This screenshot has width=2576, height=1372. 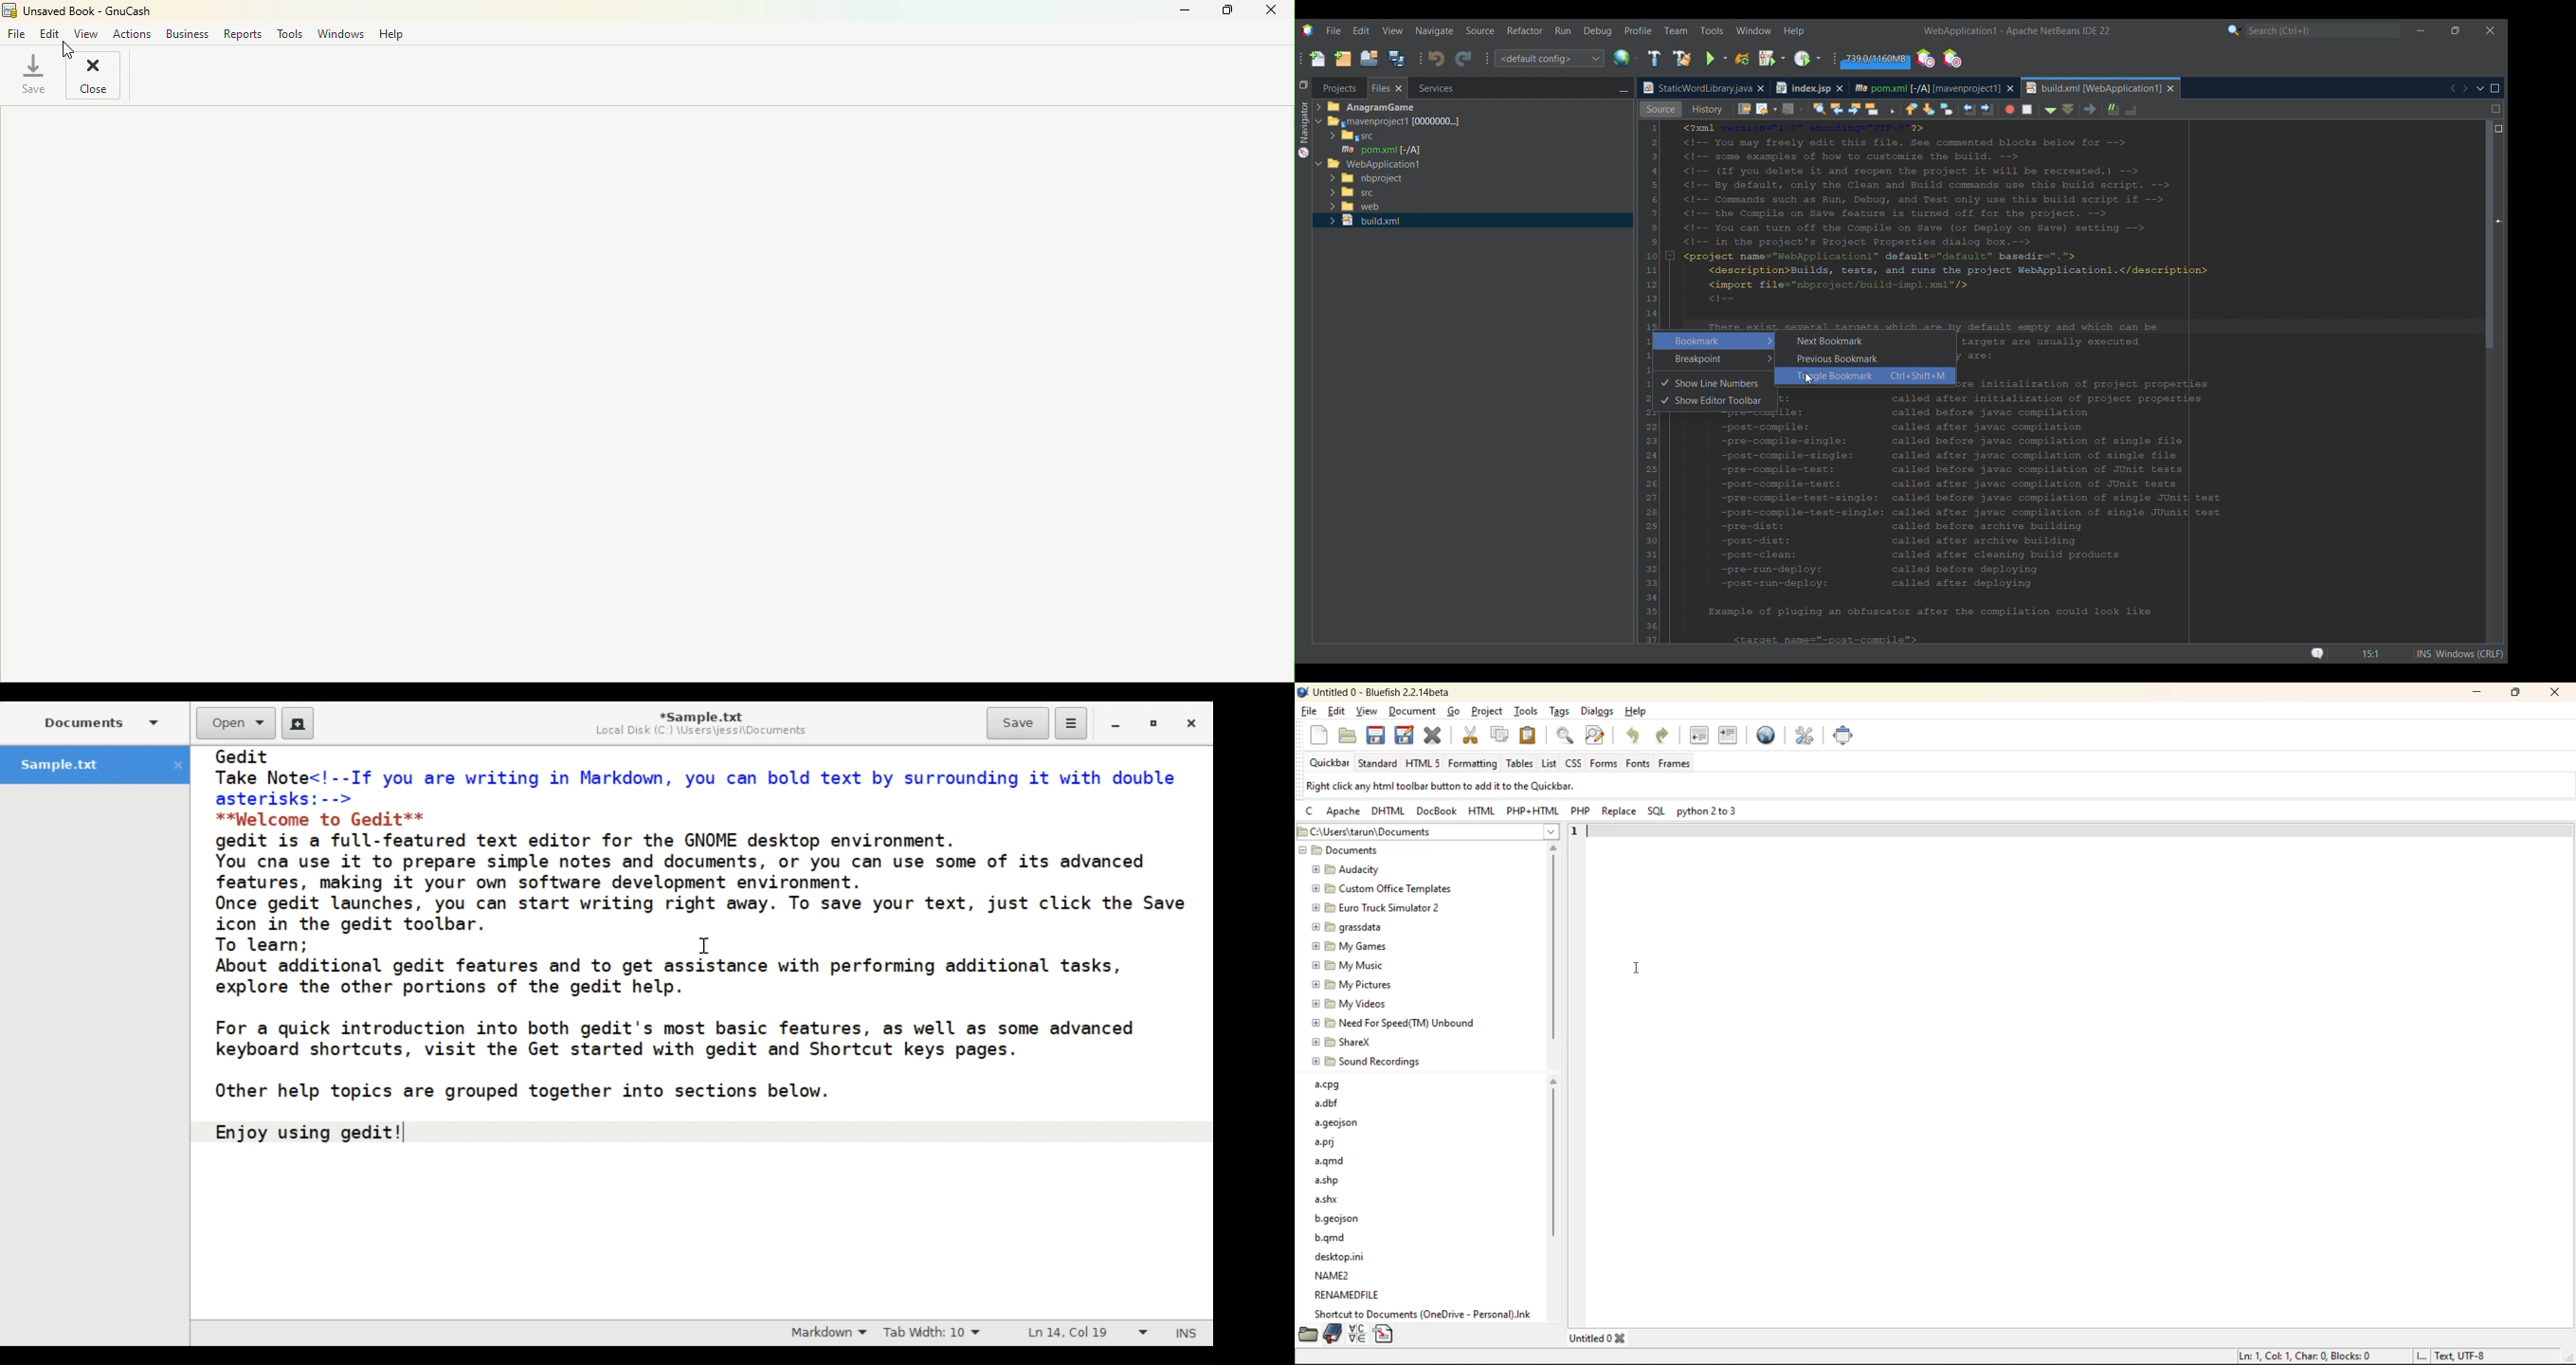 I want to click on Edit menu, so click(x=1361, y=30).